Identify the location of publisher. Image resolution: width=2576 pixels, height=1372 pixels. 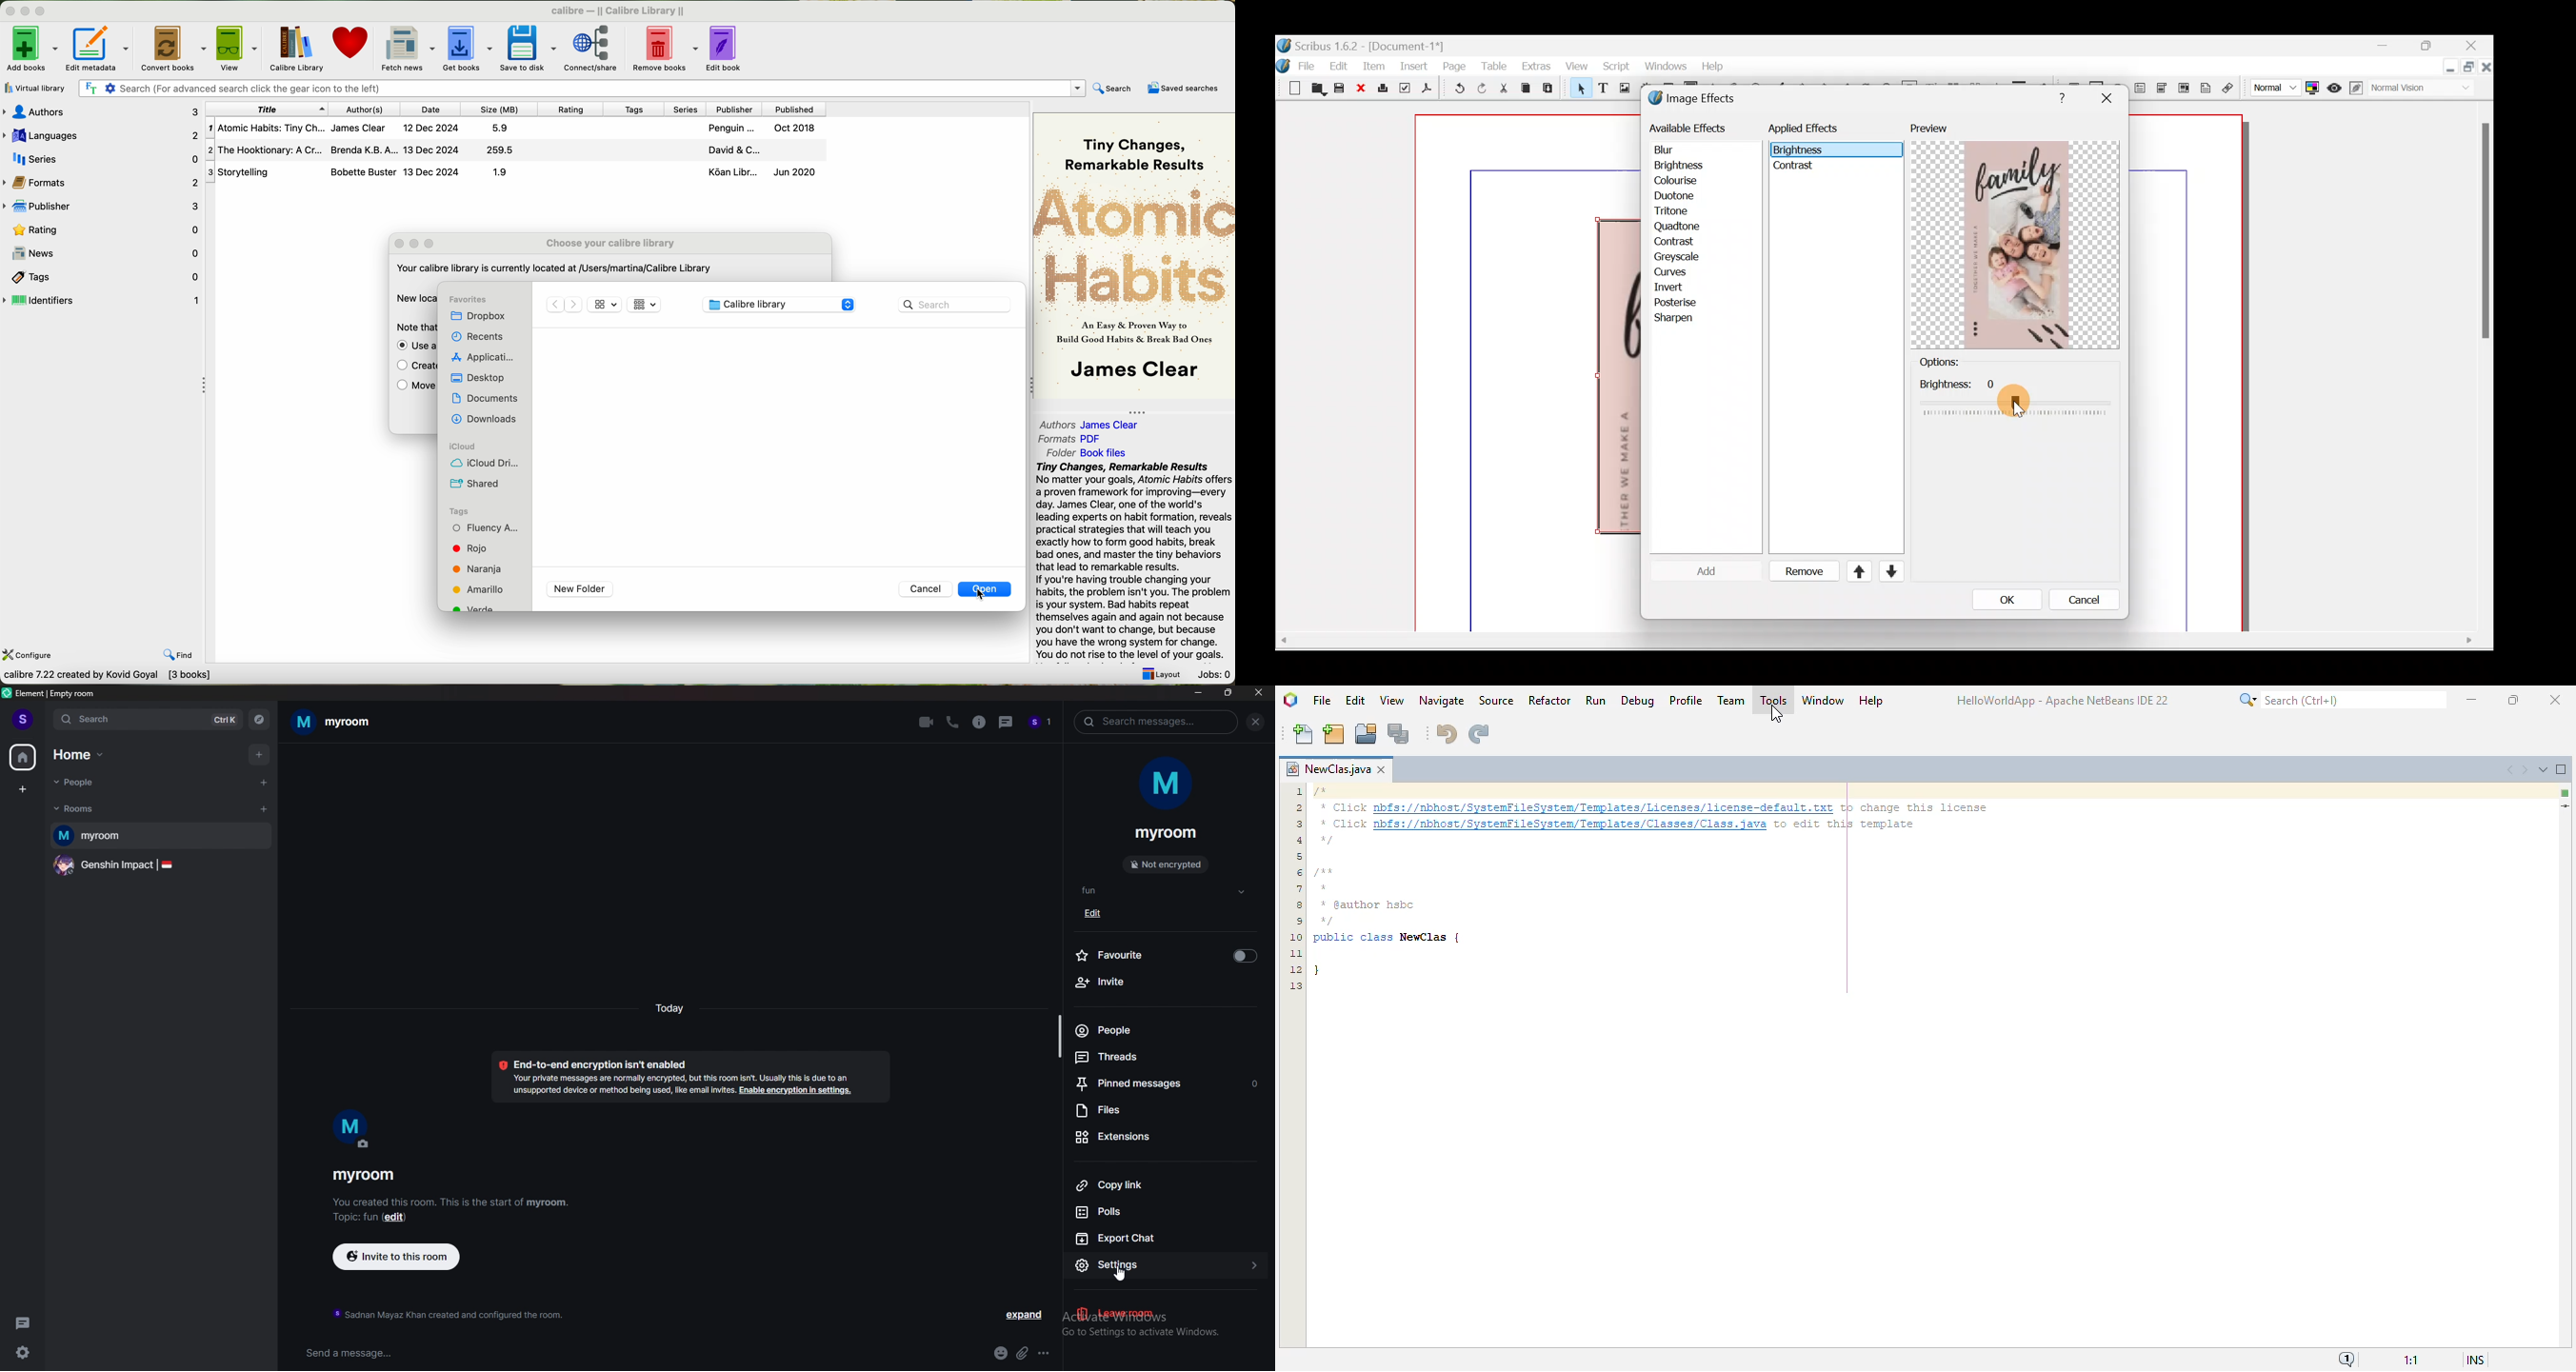
(103, 207).